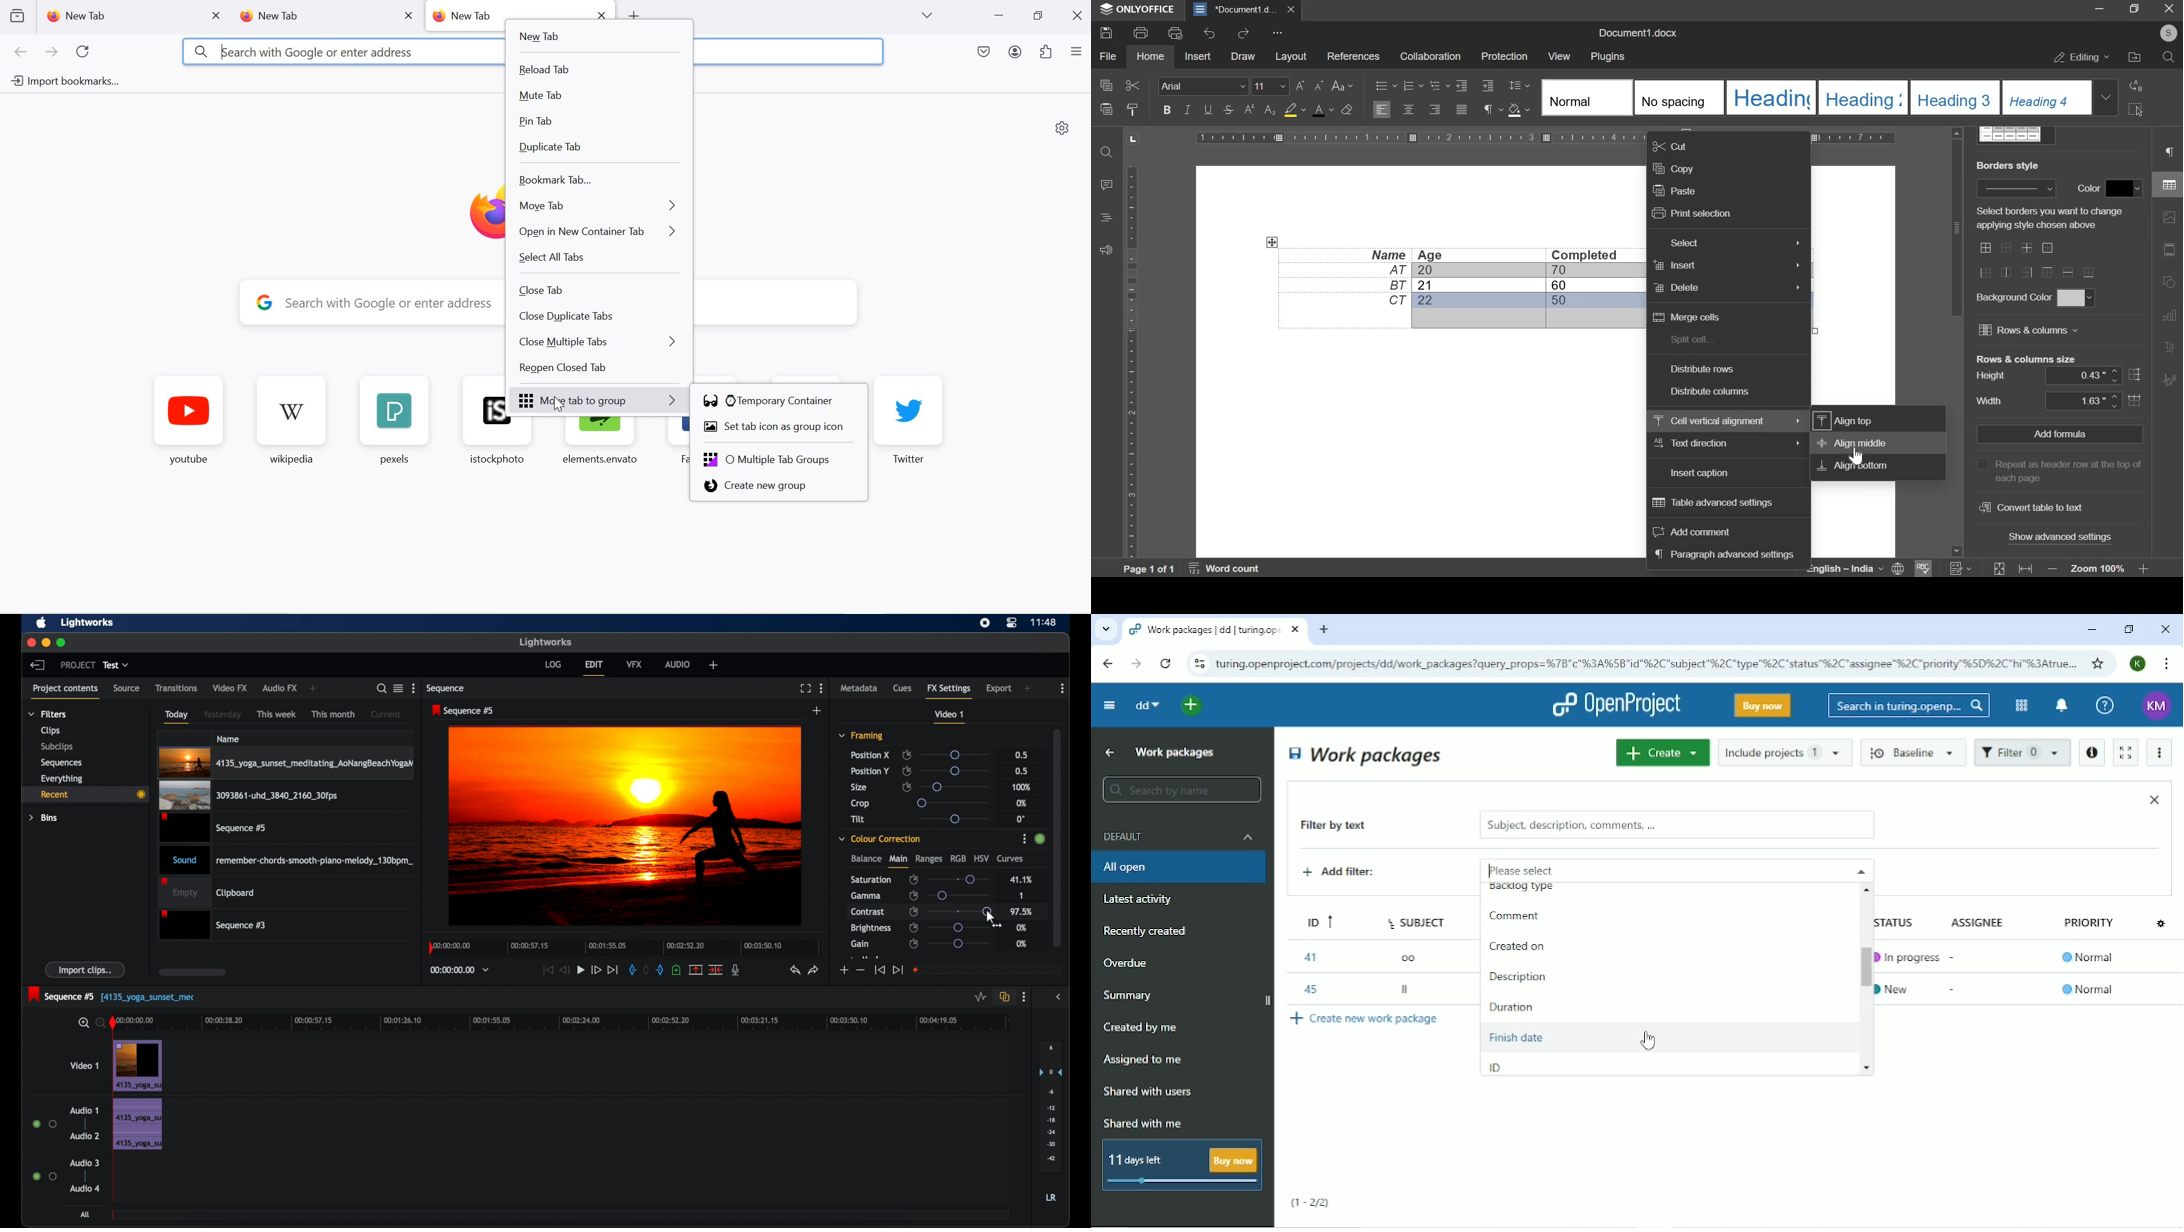 This screenshot has height=1232, width=2184. I want to click on increase indent, so click(1462, 85).